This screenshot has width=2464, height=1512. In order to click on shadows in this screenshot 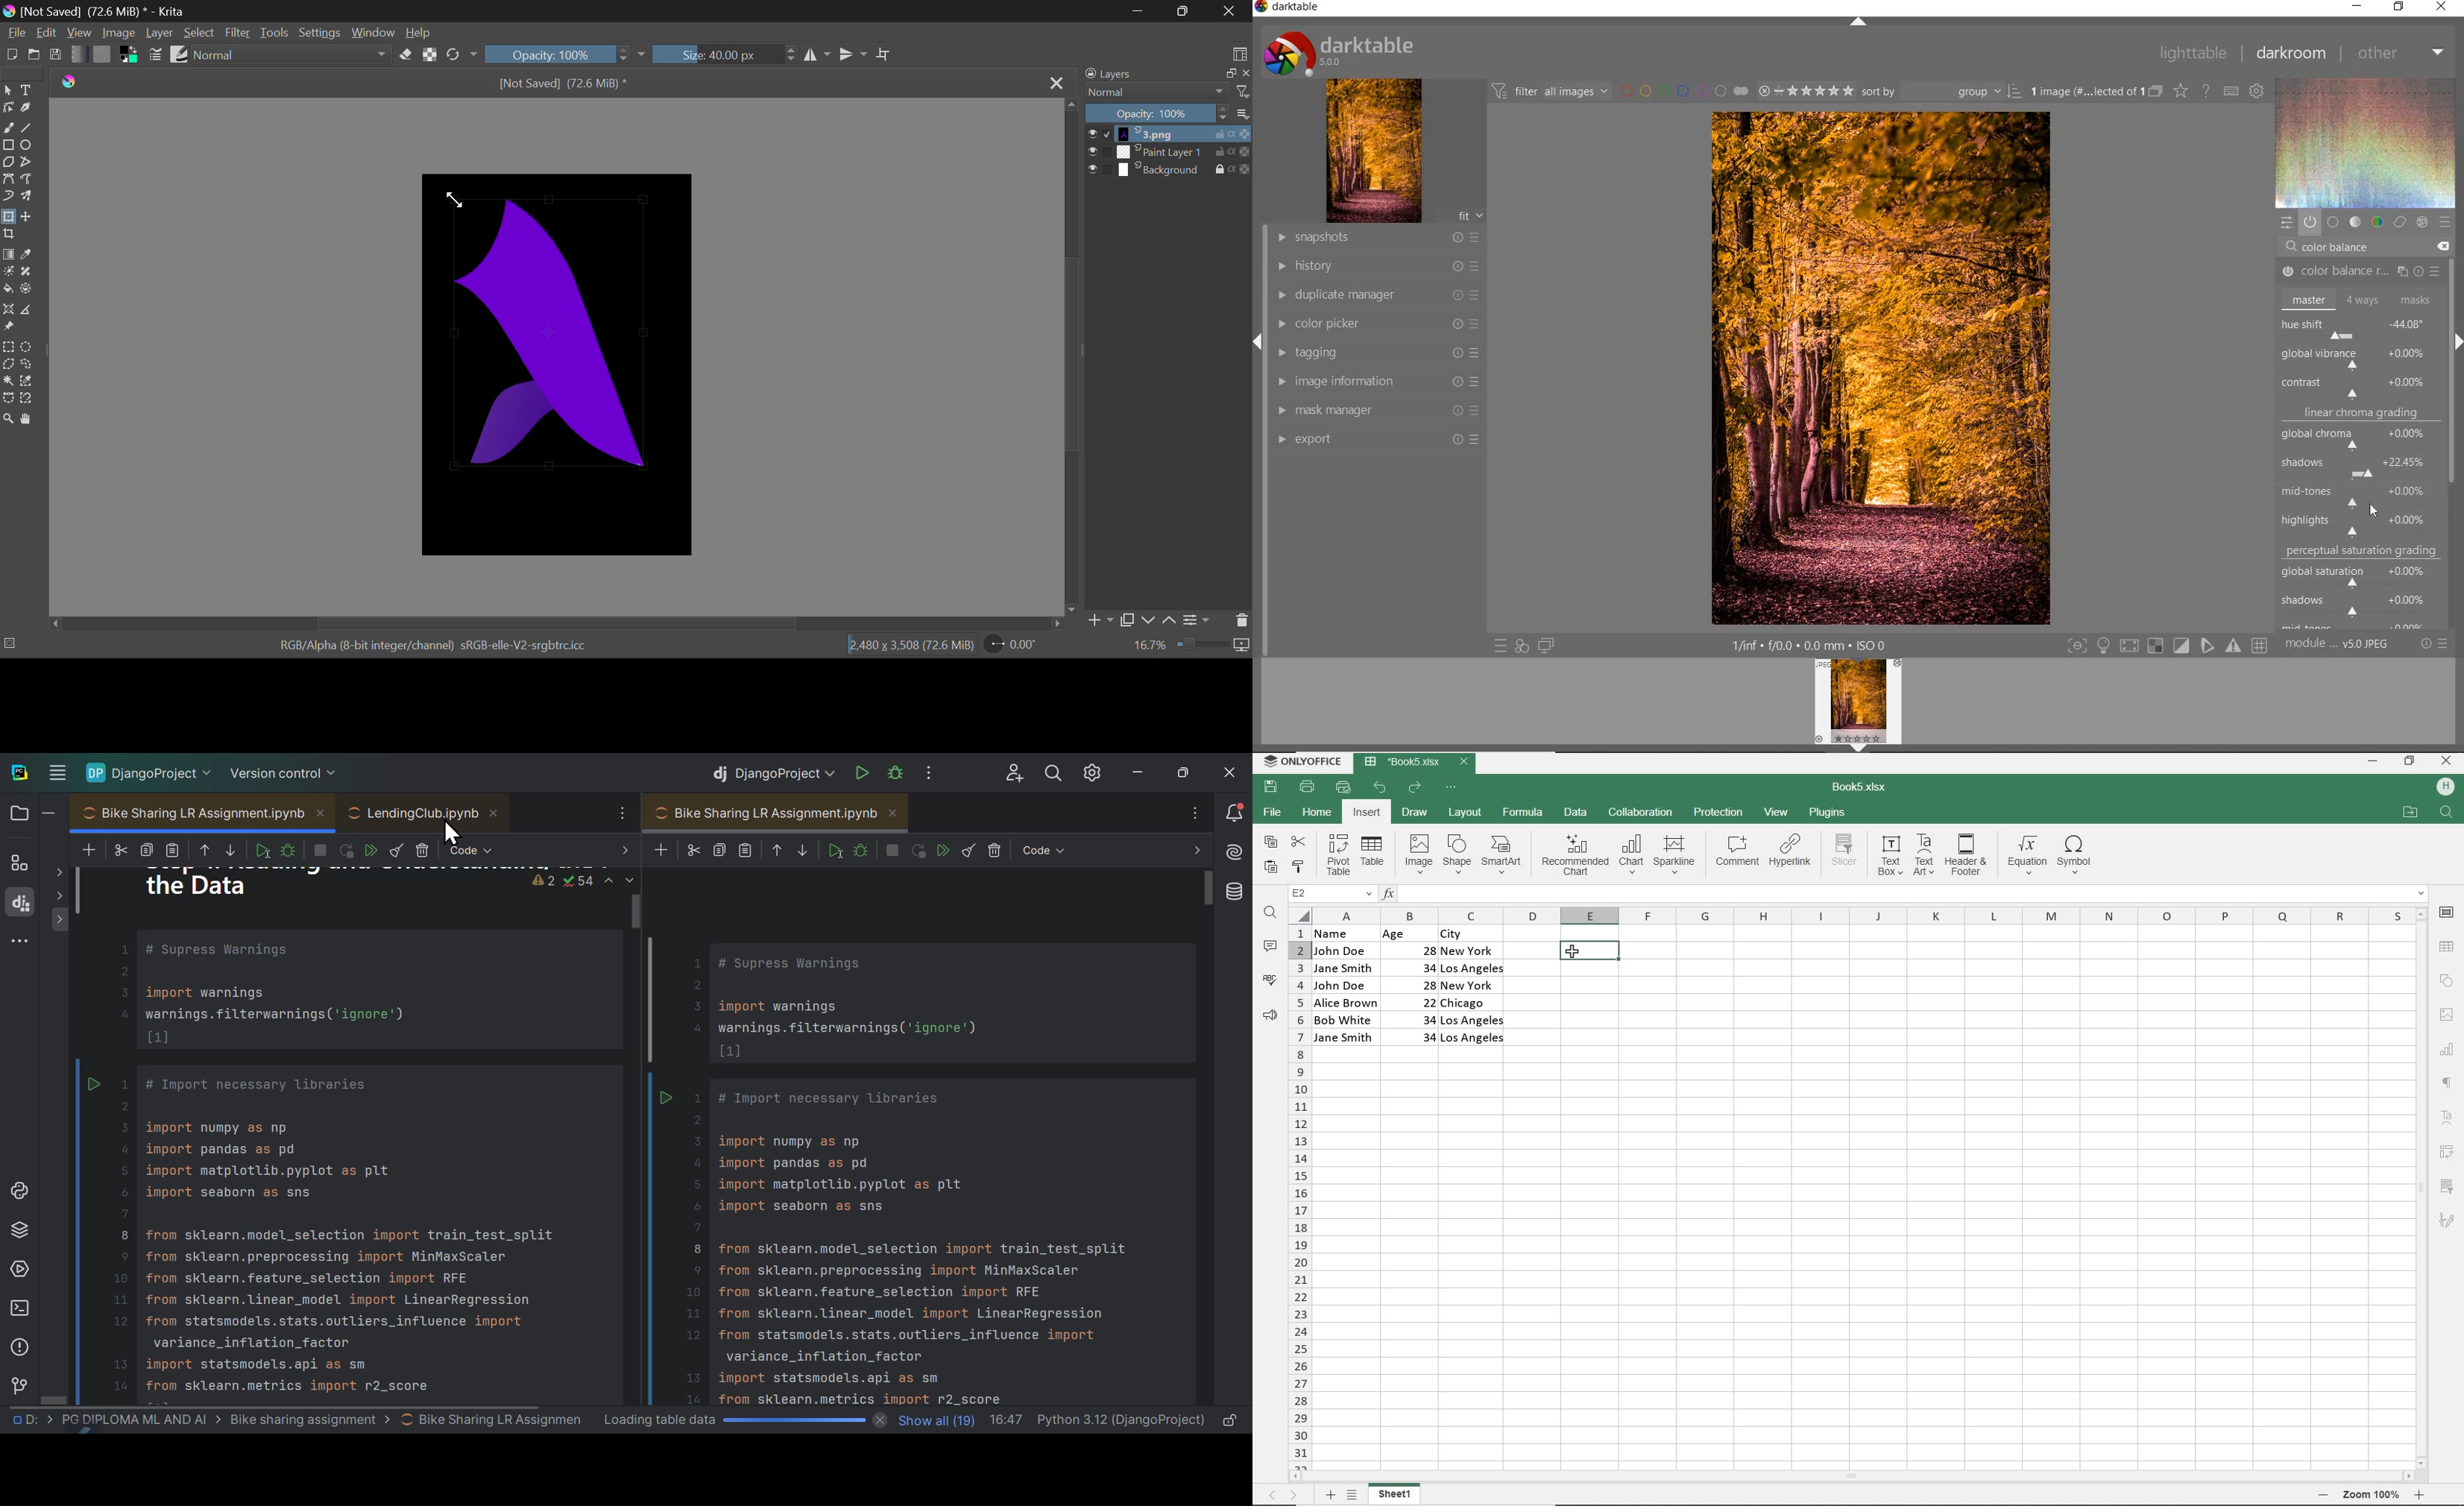, I will do `click(2360, 604)`.